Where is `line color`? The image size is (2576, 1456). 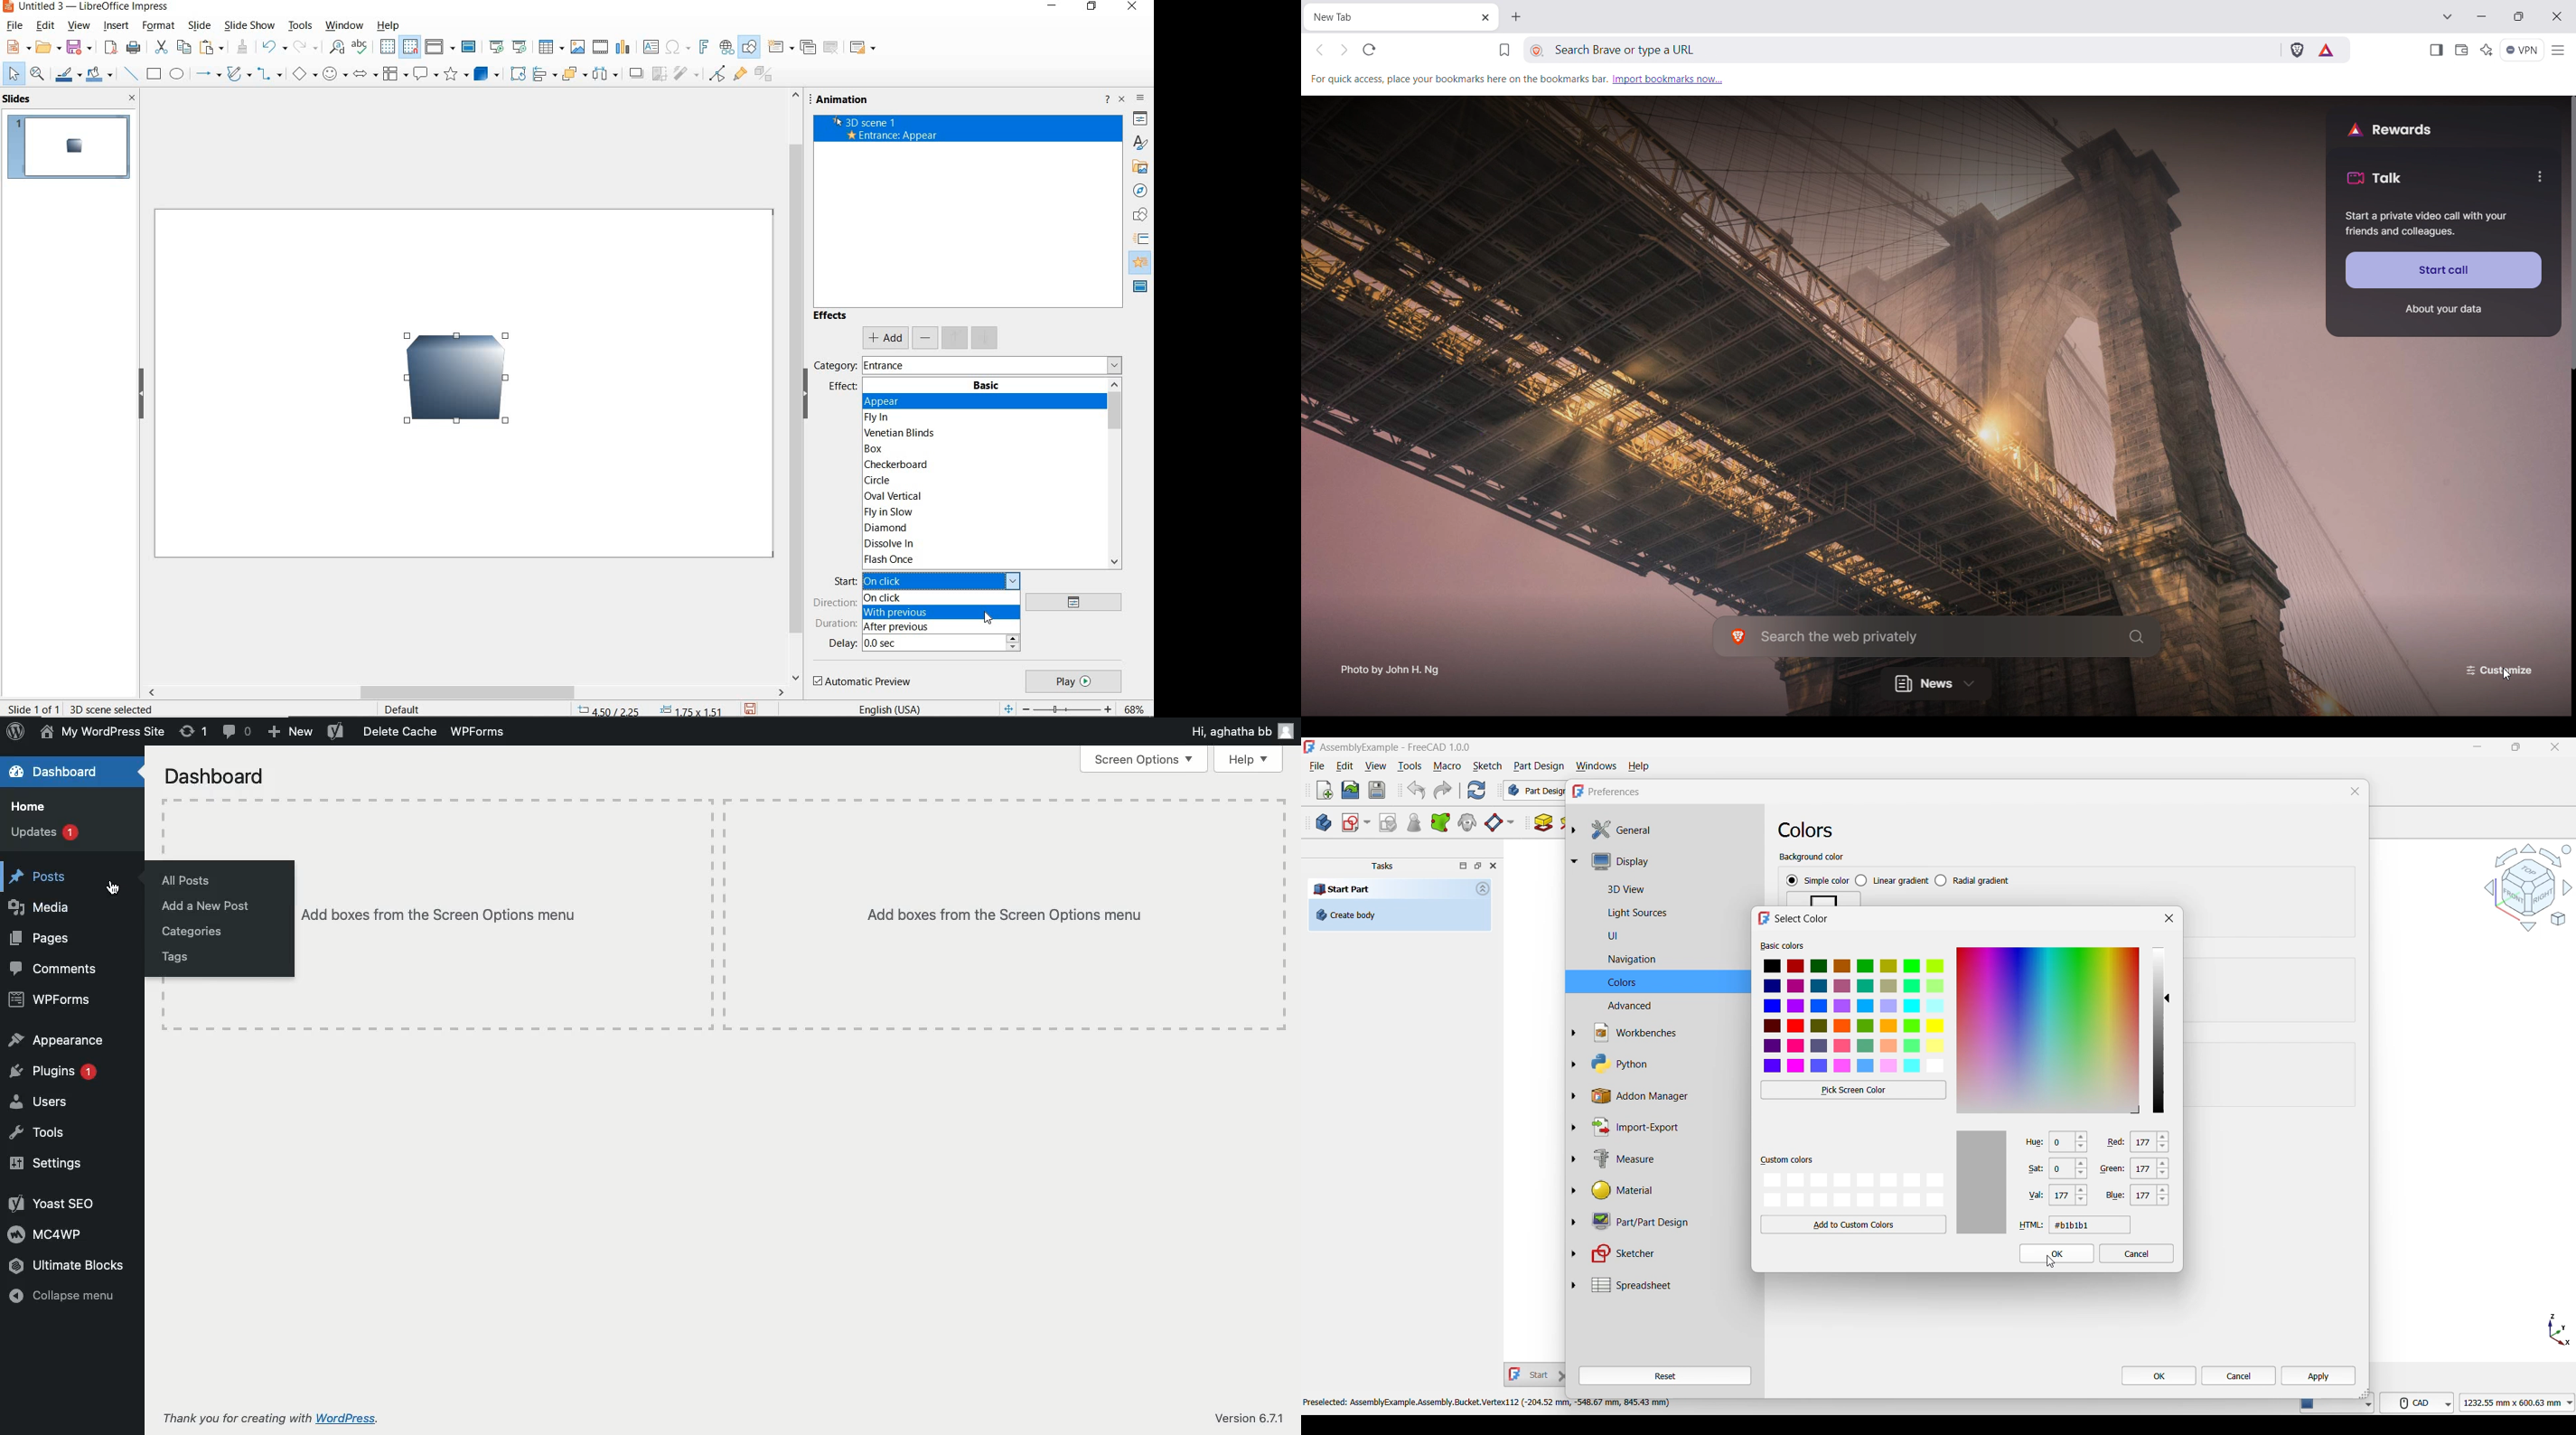
line color is located at coordinates (67, 76).